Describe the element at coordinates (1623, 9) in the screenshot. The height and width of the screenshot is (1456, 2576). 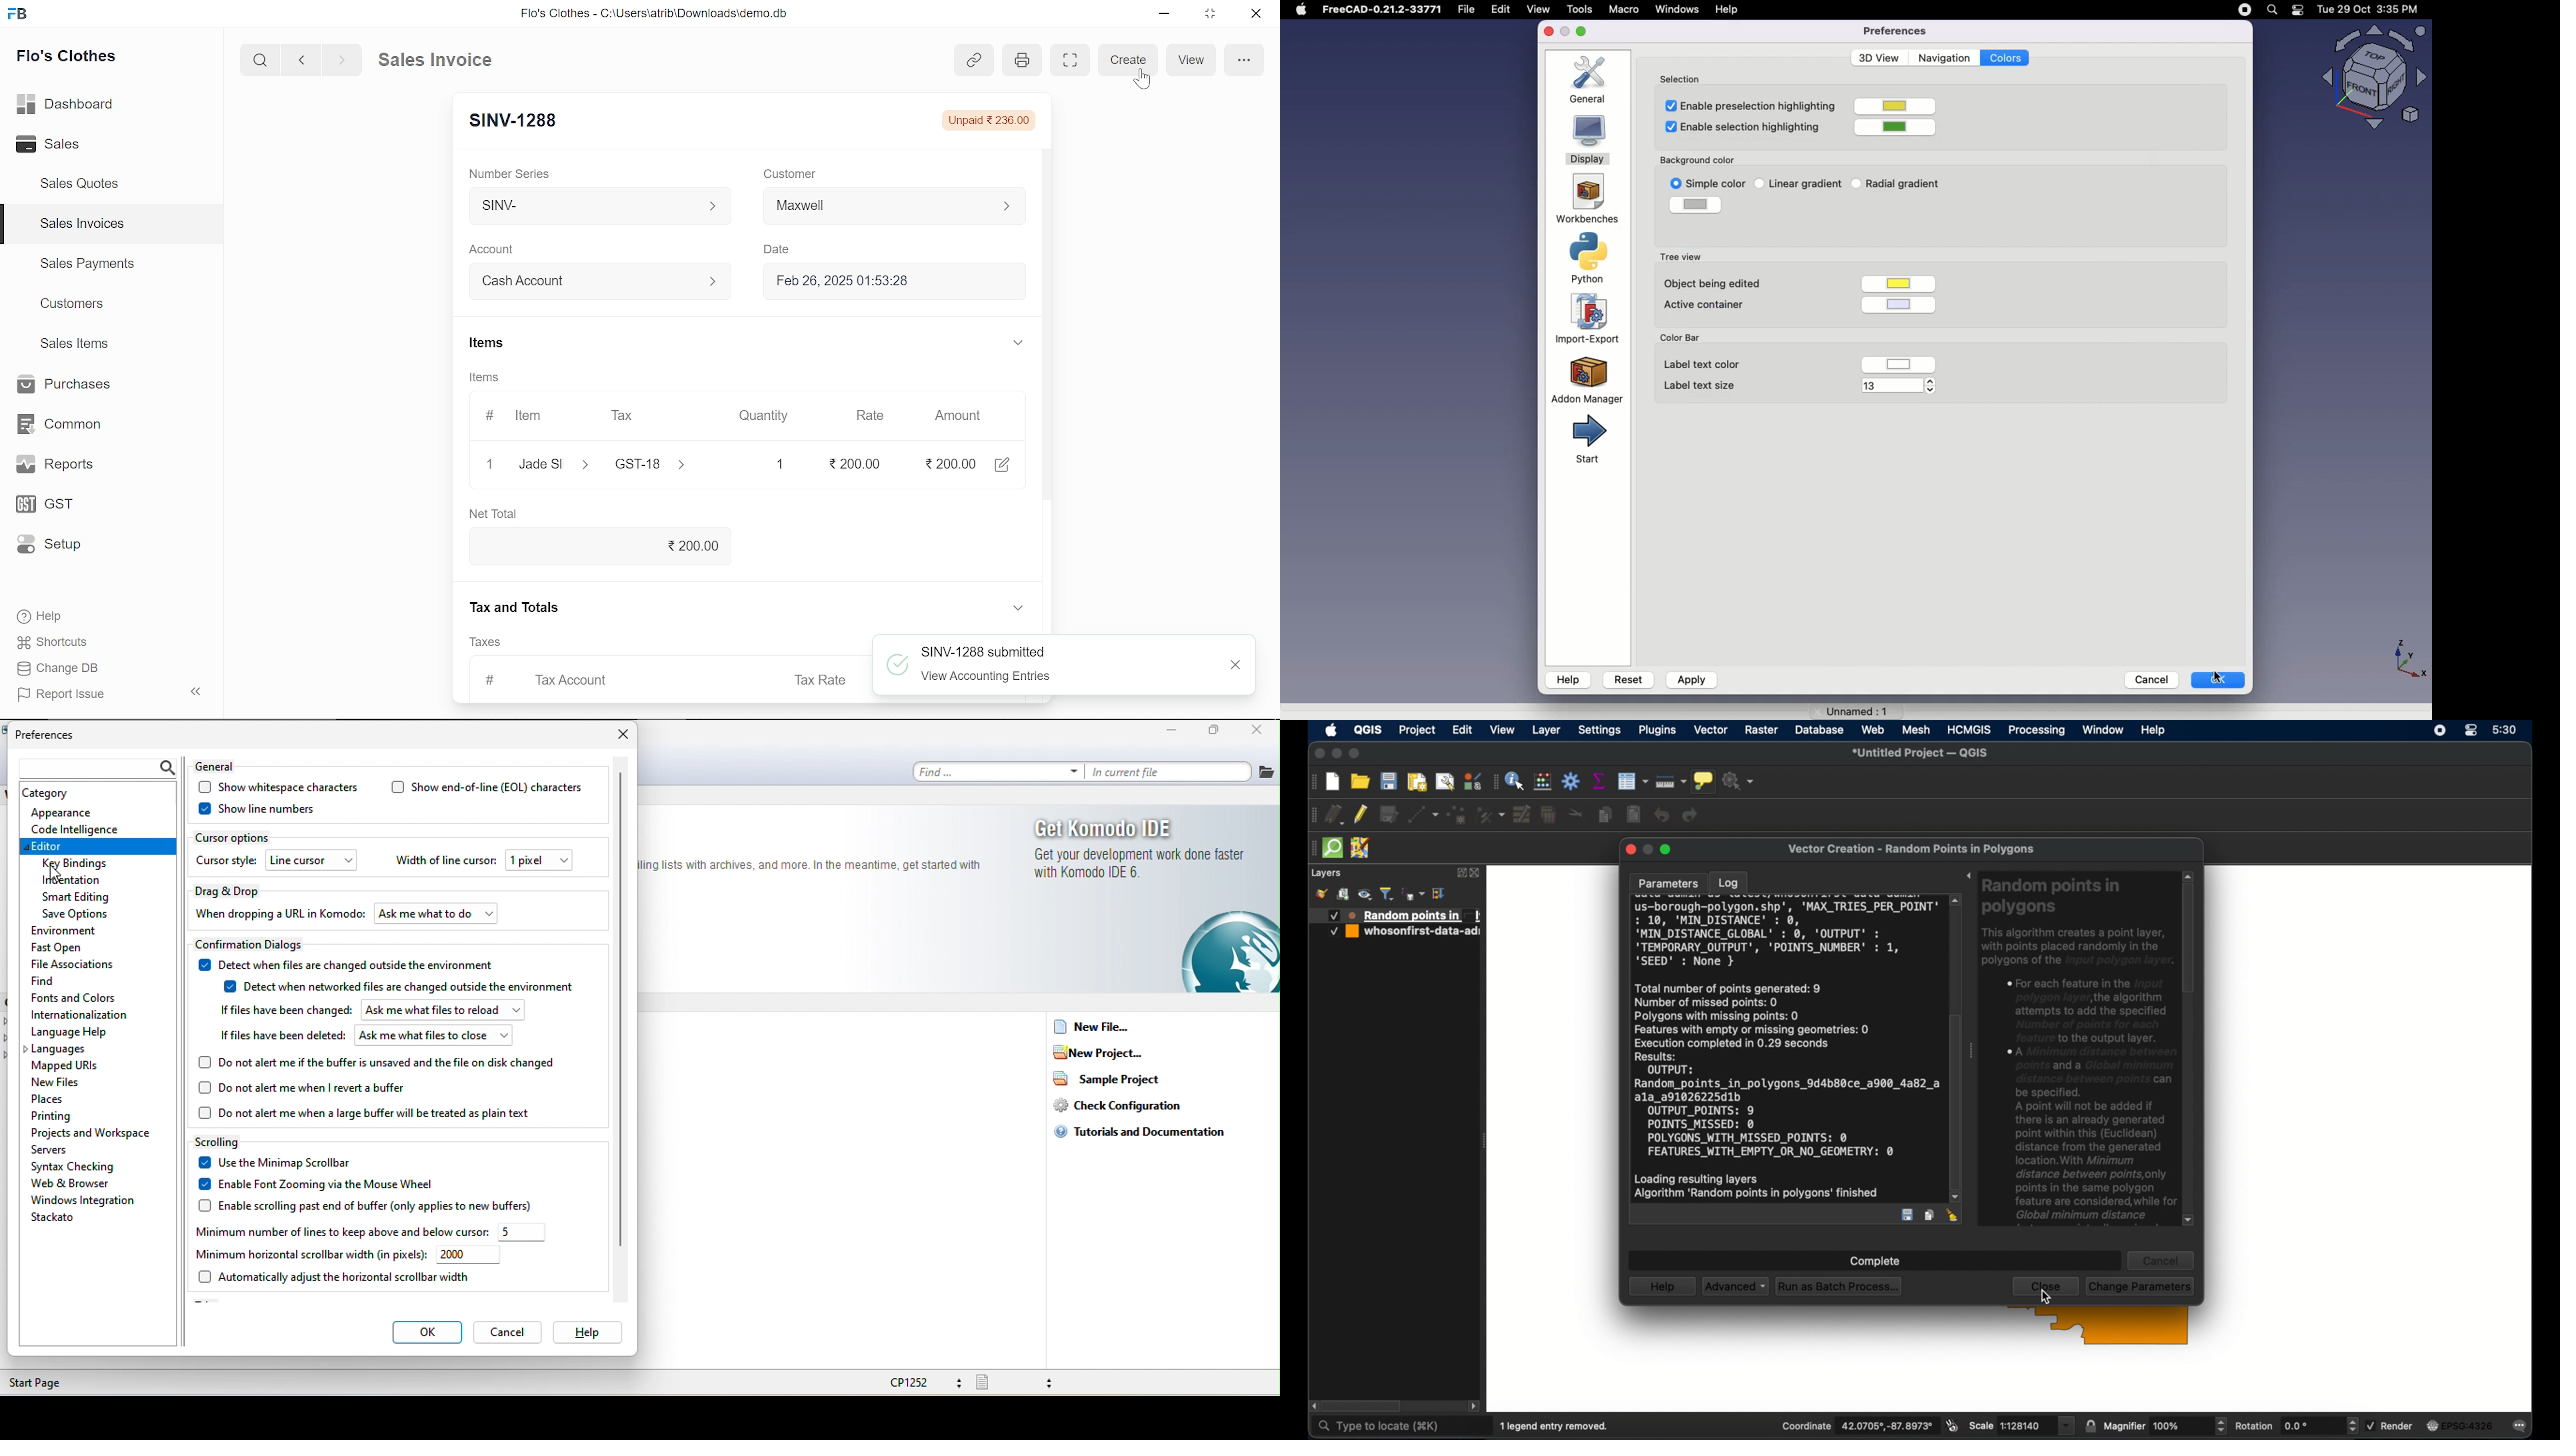
I see `Macro` at that location.